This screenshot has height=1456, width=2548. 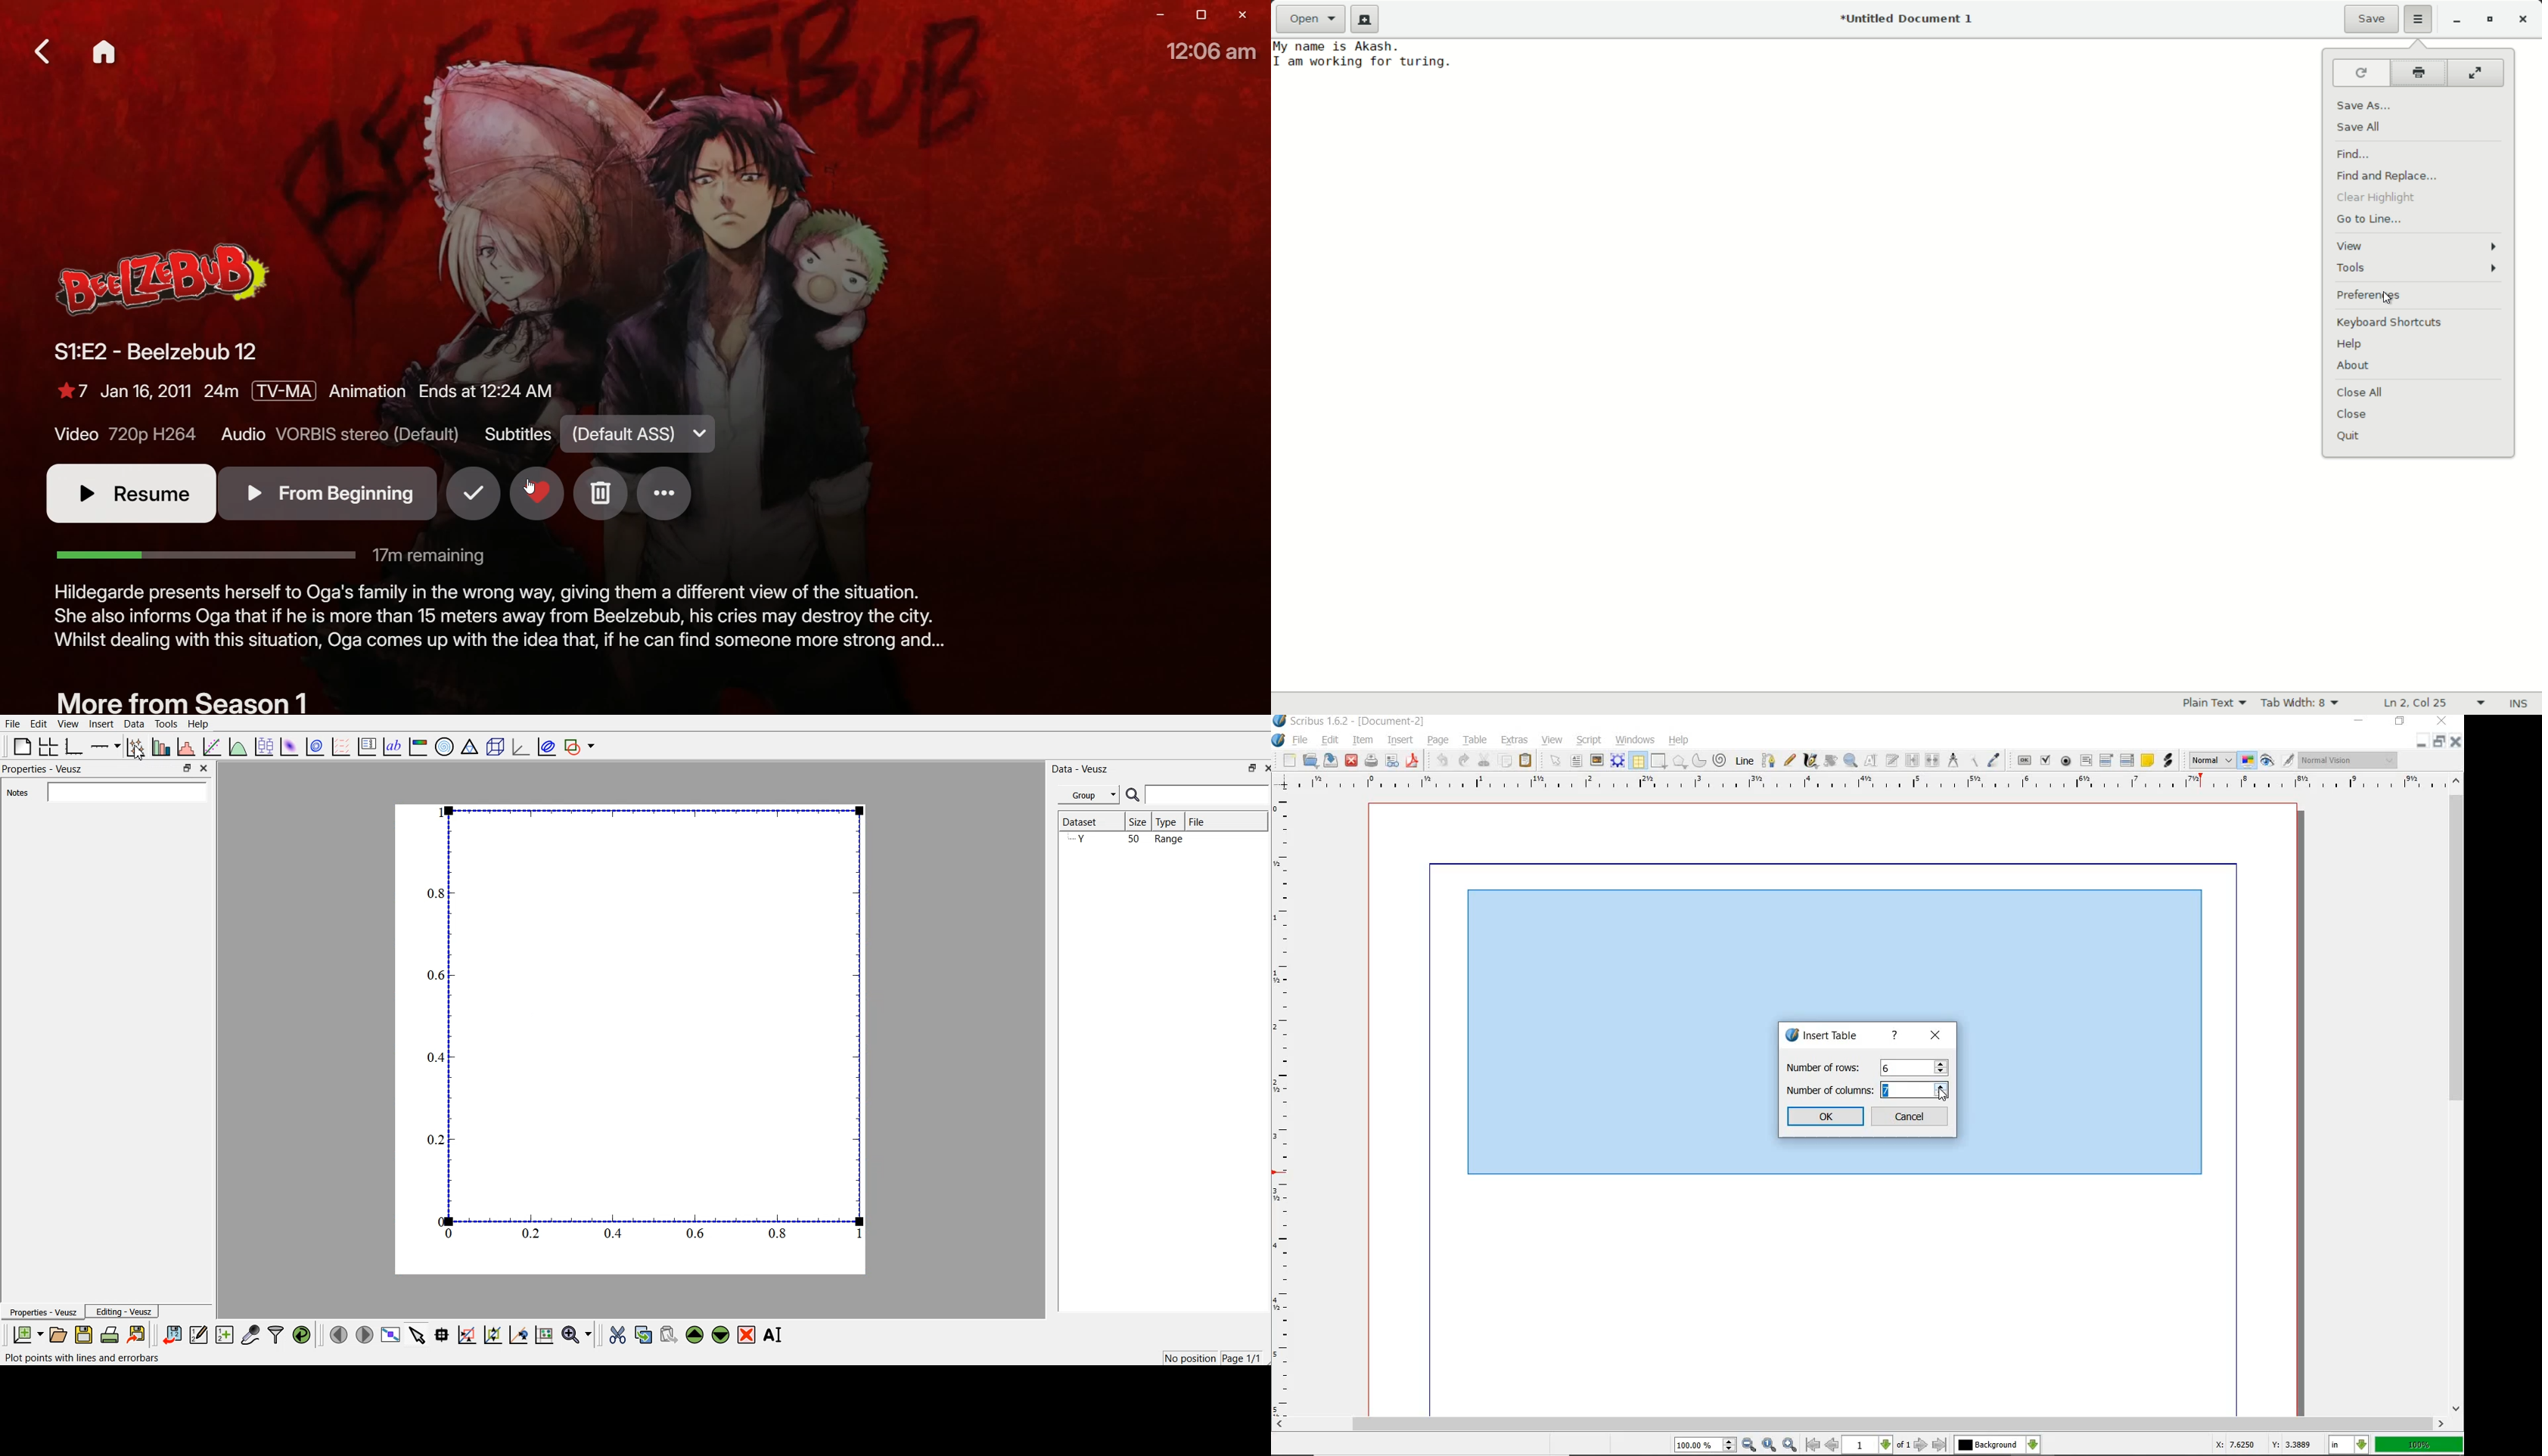 What do you see at coordinates (1770, 1446) in the screenshot?
I see `zoom to` at bounding box center [1770, 1446].